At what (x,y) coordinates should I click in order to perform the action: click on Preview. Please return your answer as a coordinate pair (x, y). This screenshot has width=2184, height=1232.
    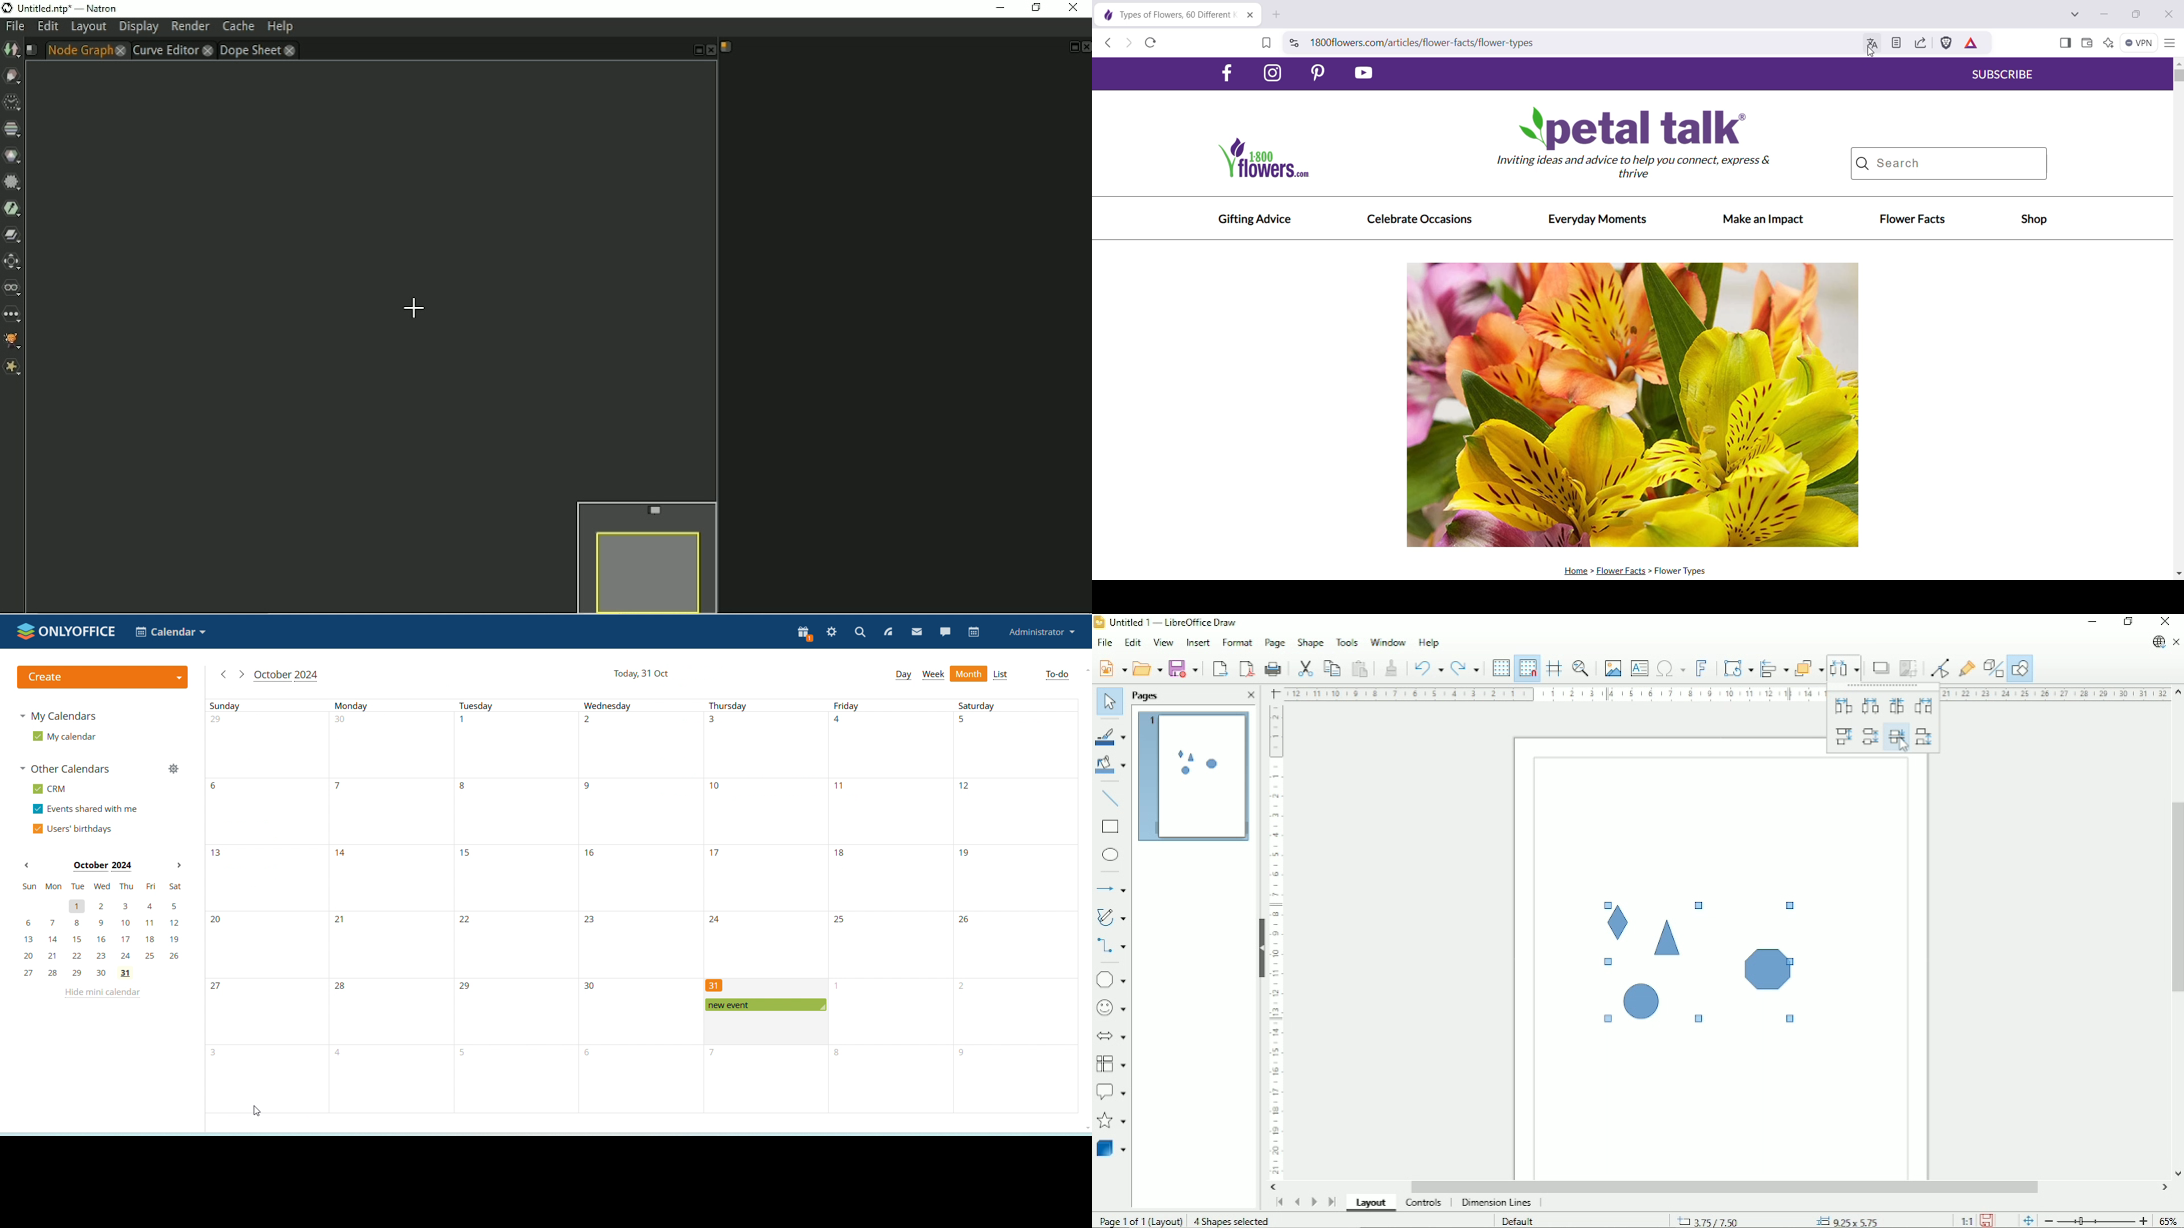
    Looking at the image, I should click on (1193, 778).